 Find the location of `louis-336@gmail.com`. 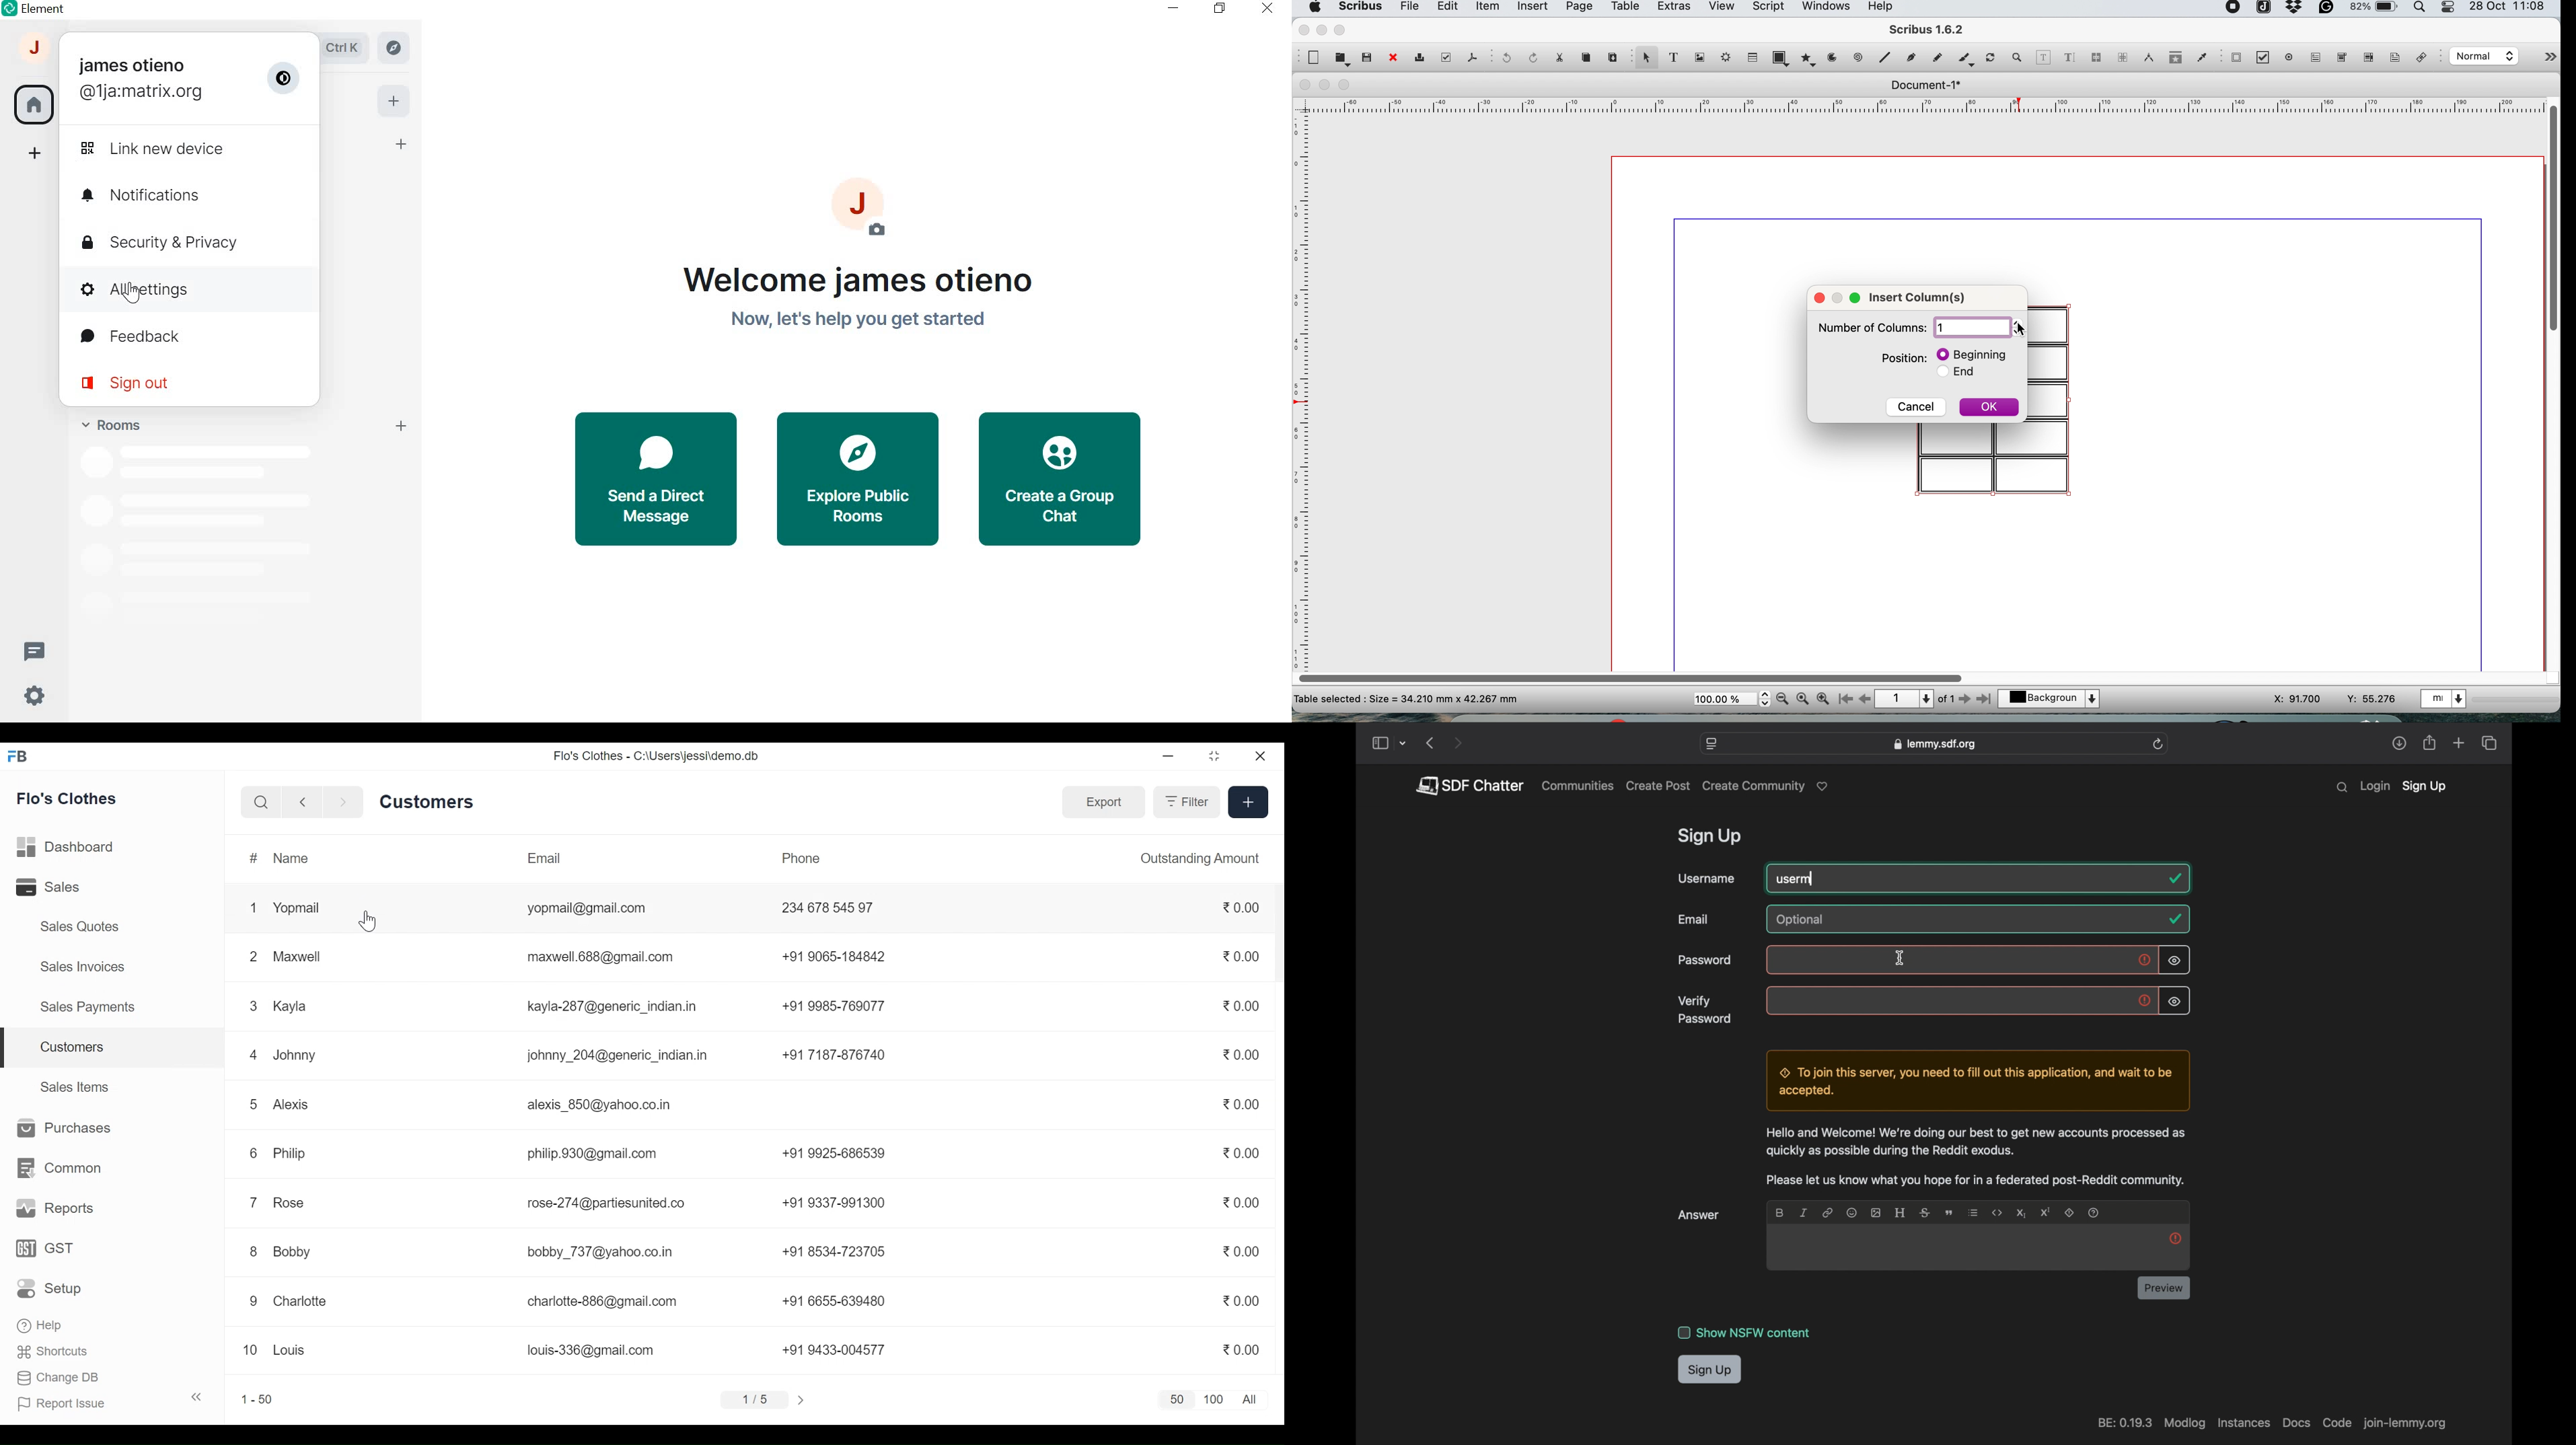

louis-336@gmail.com is located at coordinates (591, 1351).